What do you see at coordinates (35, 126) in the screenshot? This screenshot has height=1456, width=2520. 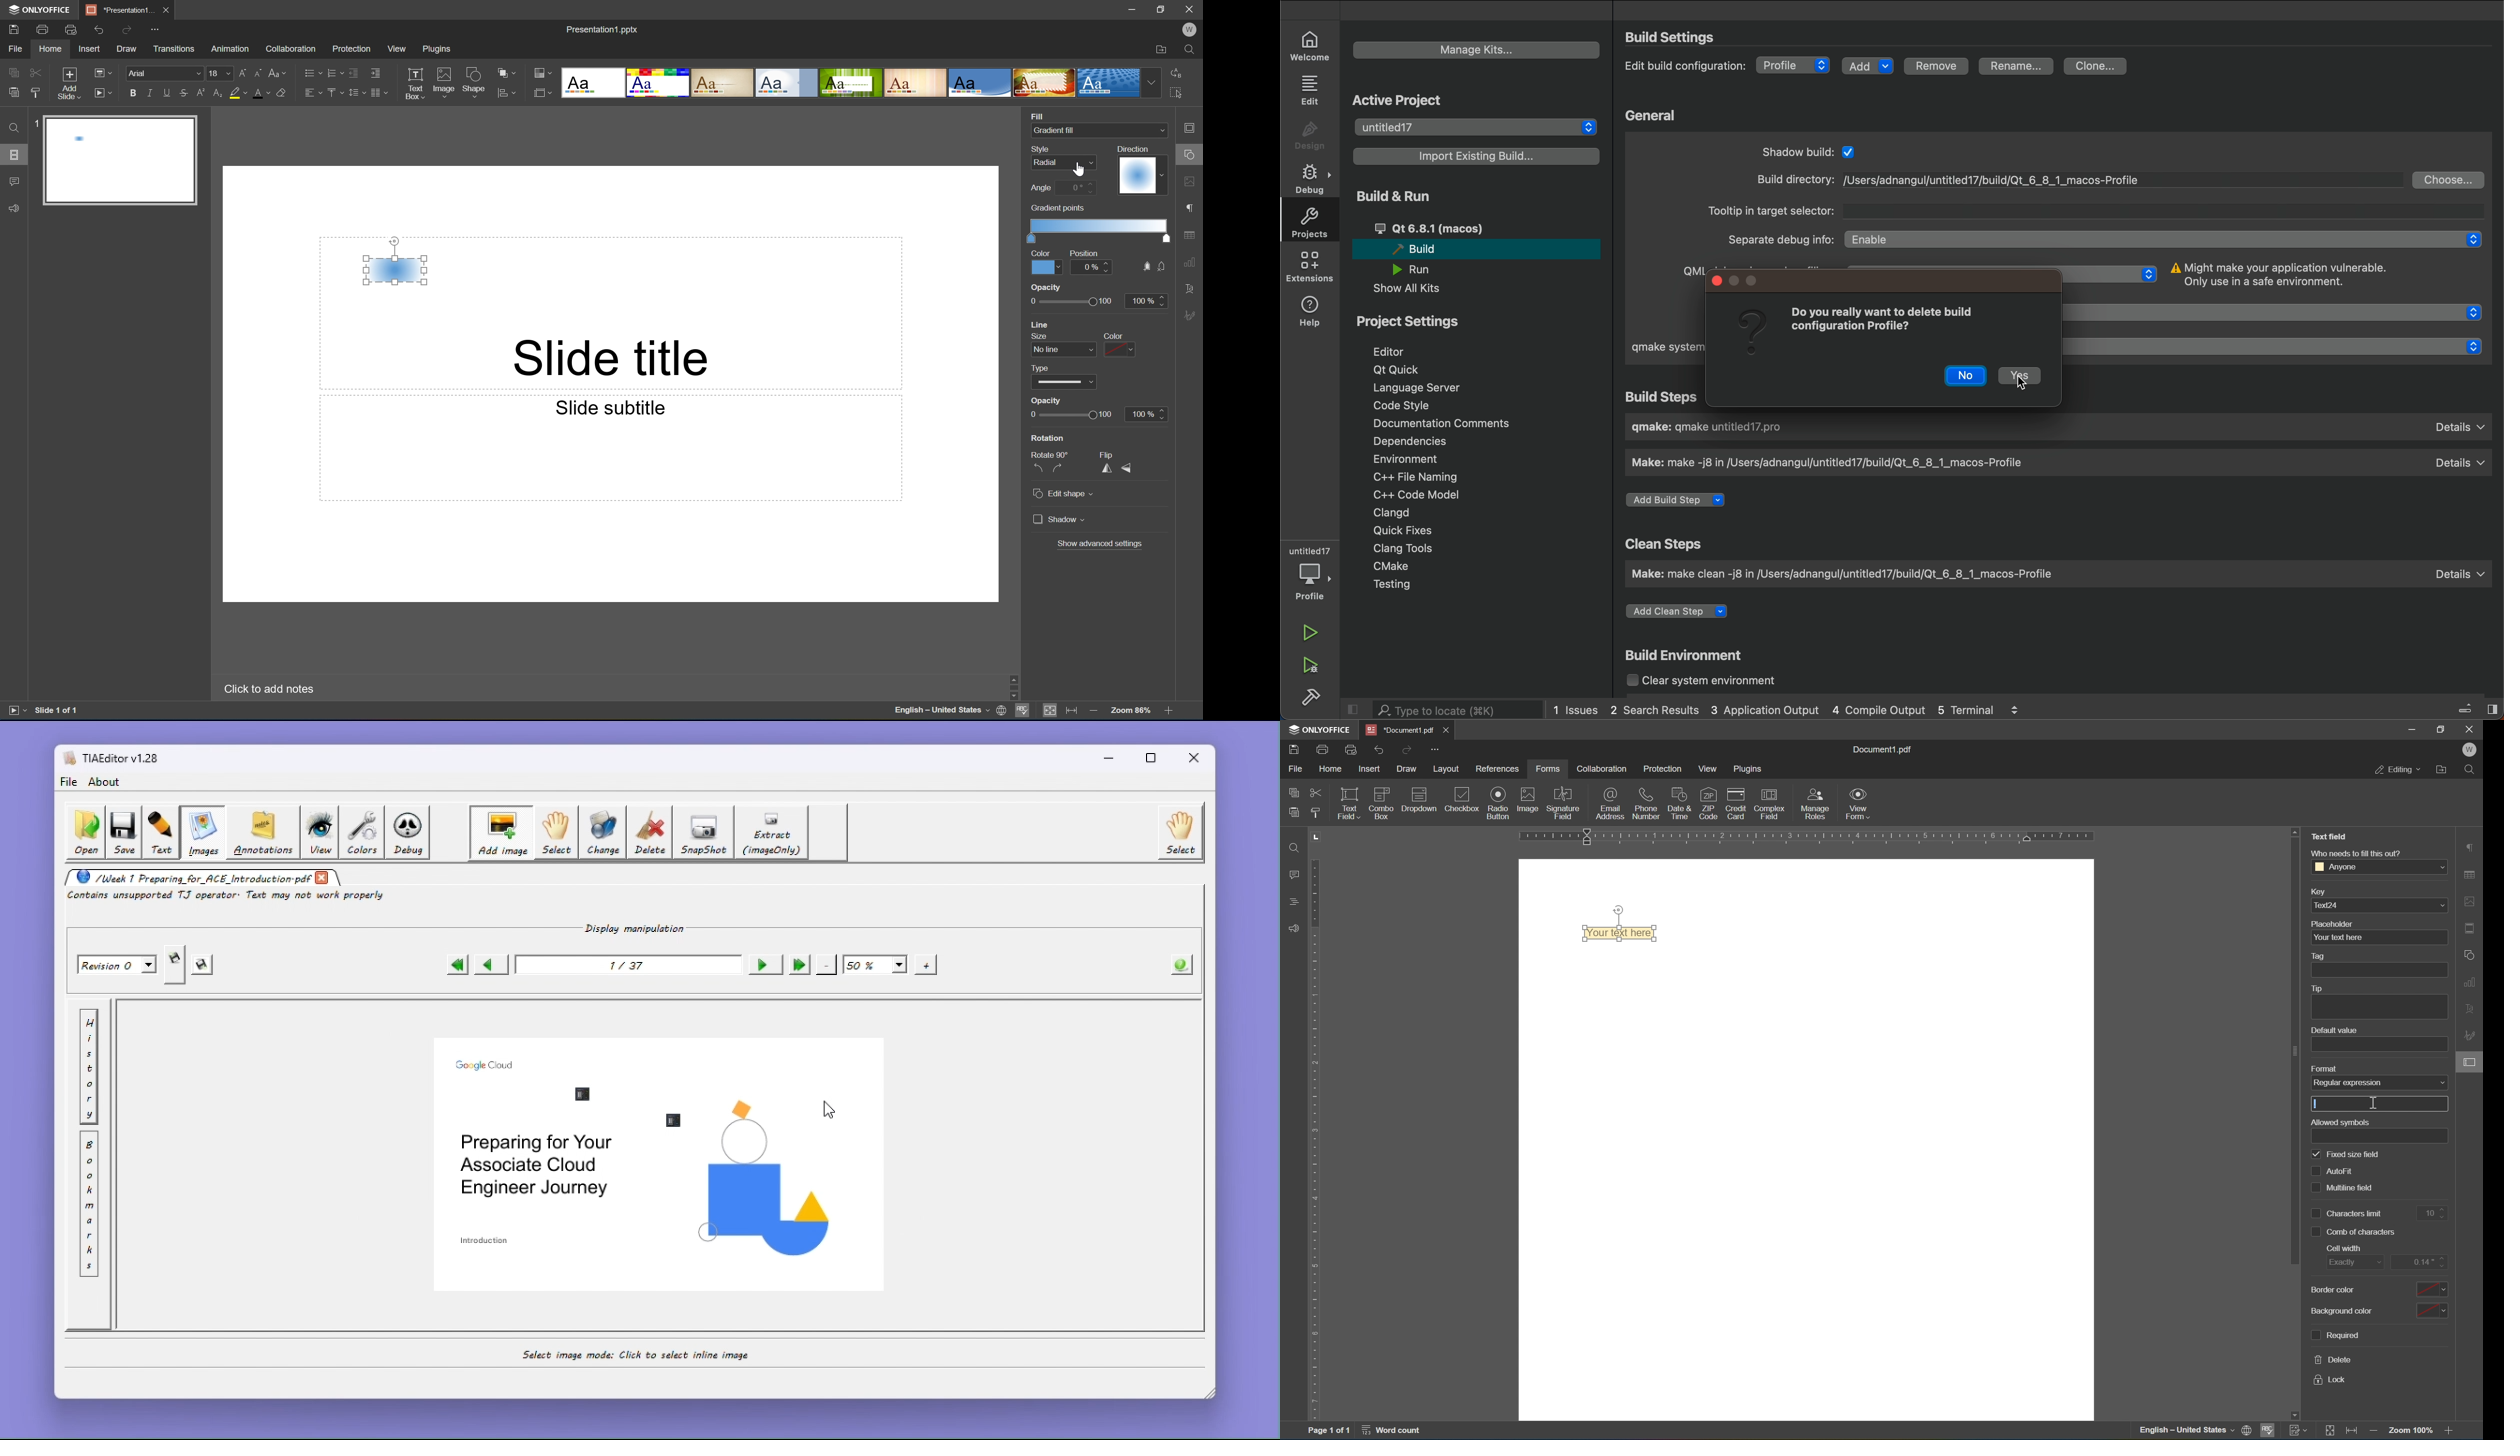 I see `1` at bounding box center [35, 126].